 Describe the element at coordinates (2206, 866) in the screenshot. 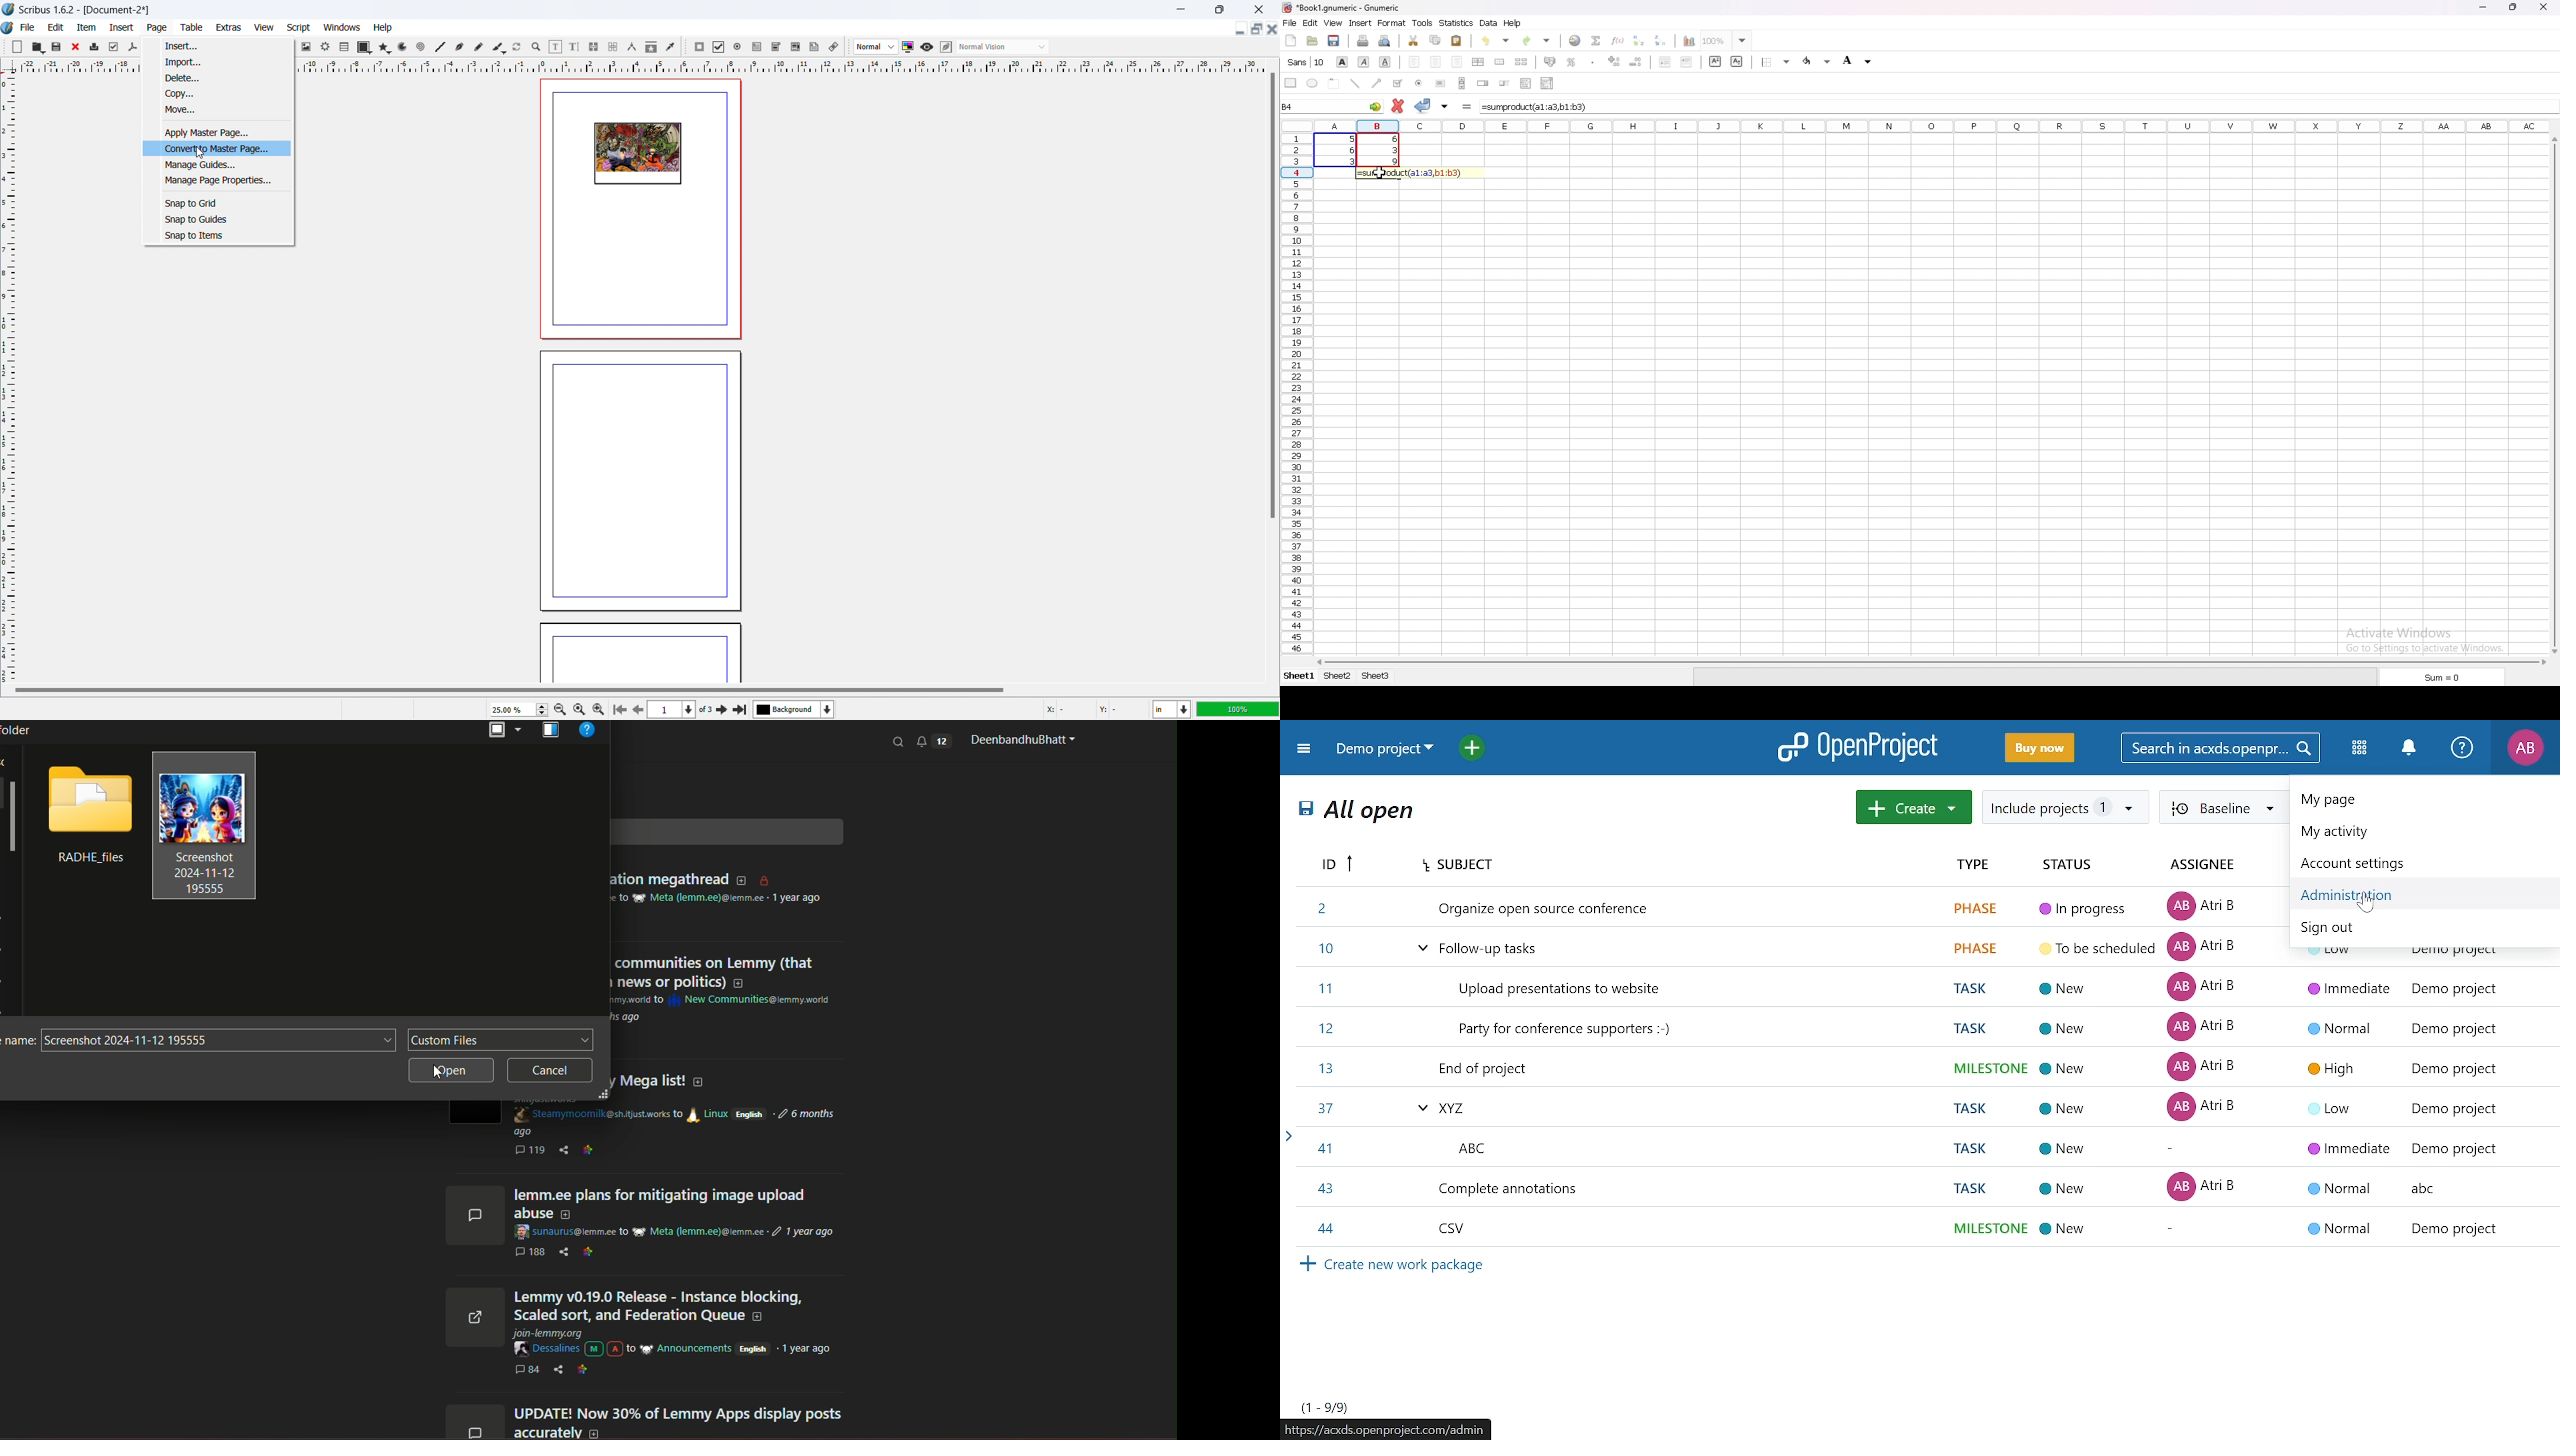

I see `assignee` at that location.